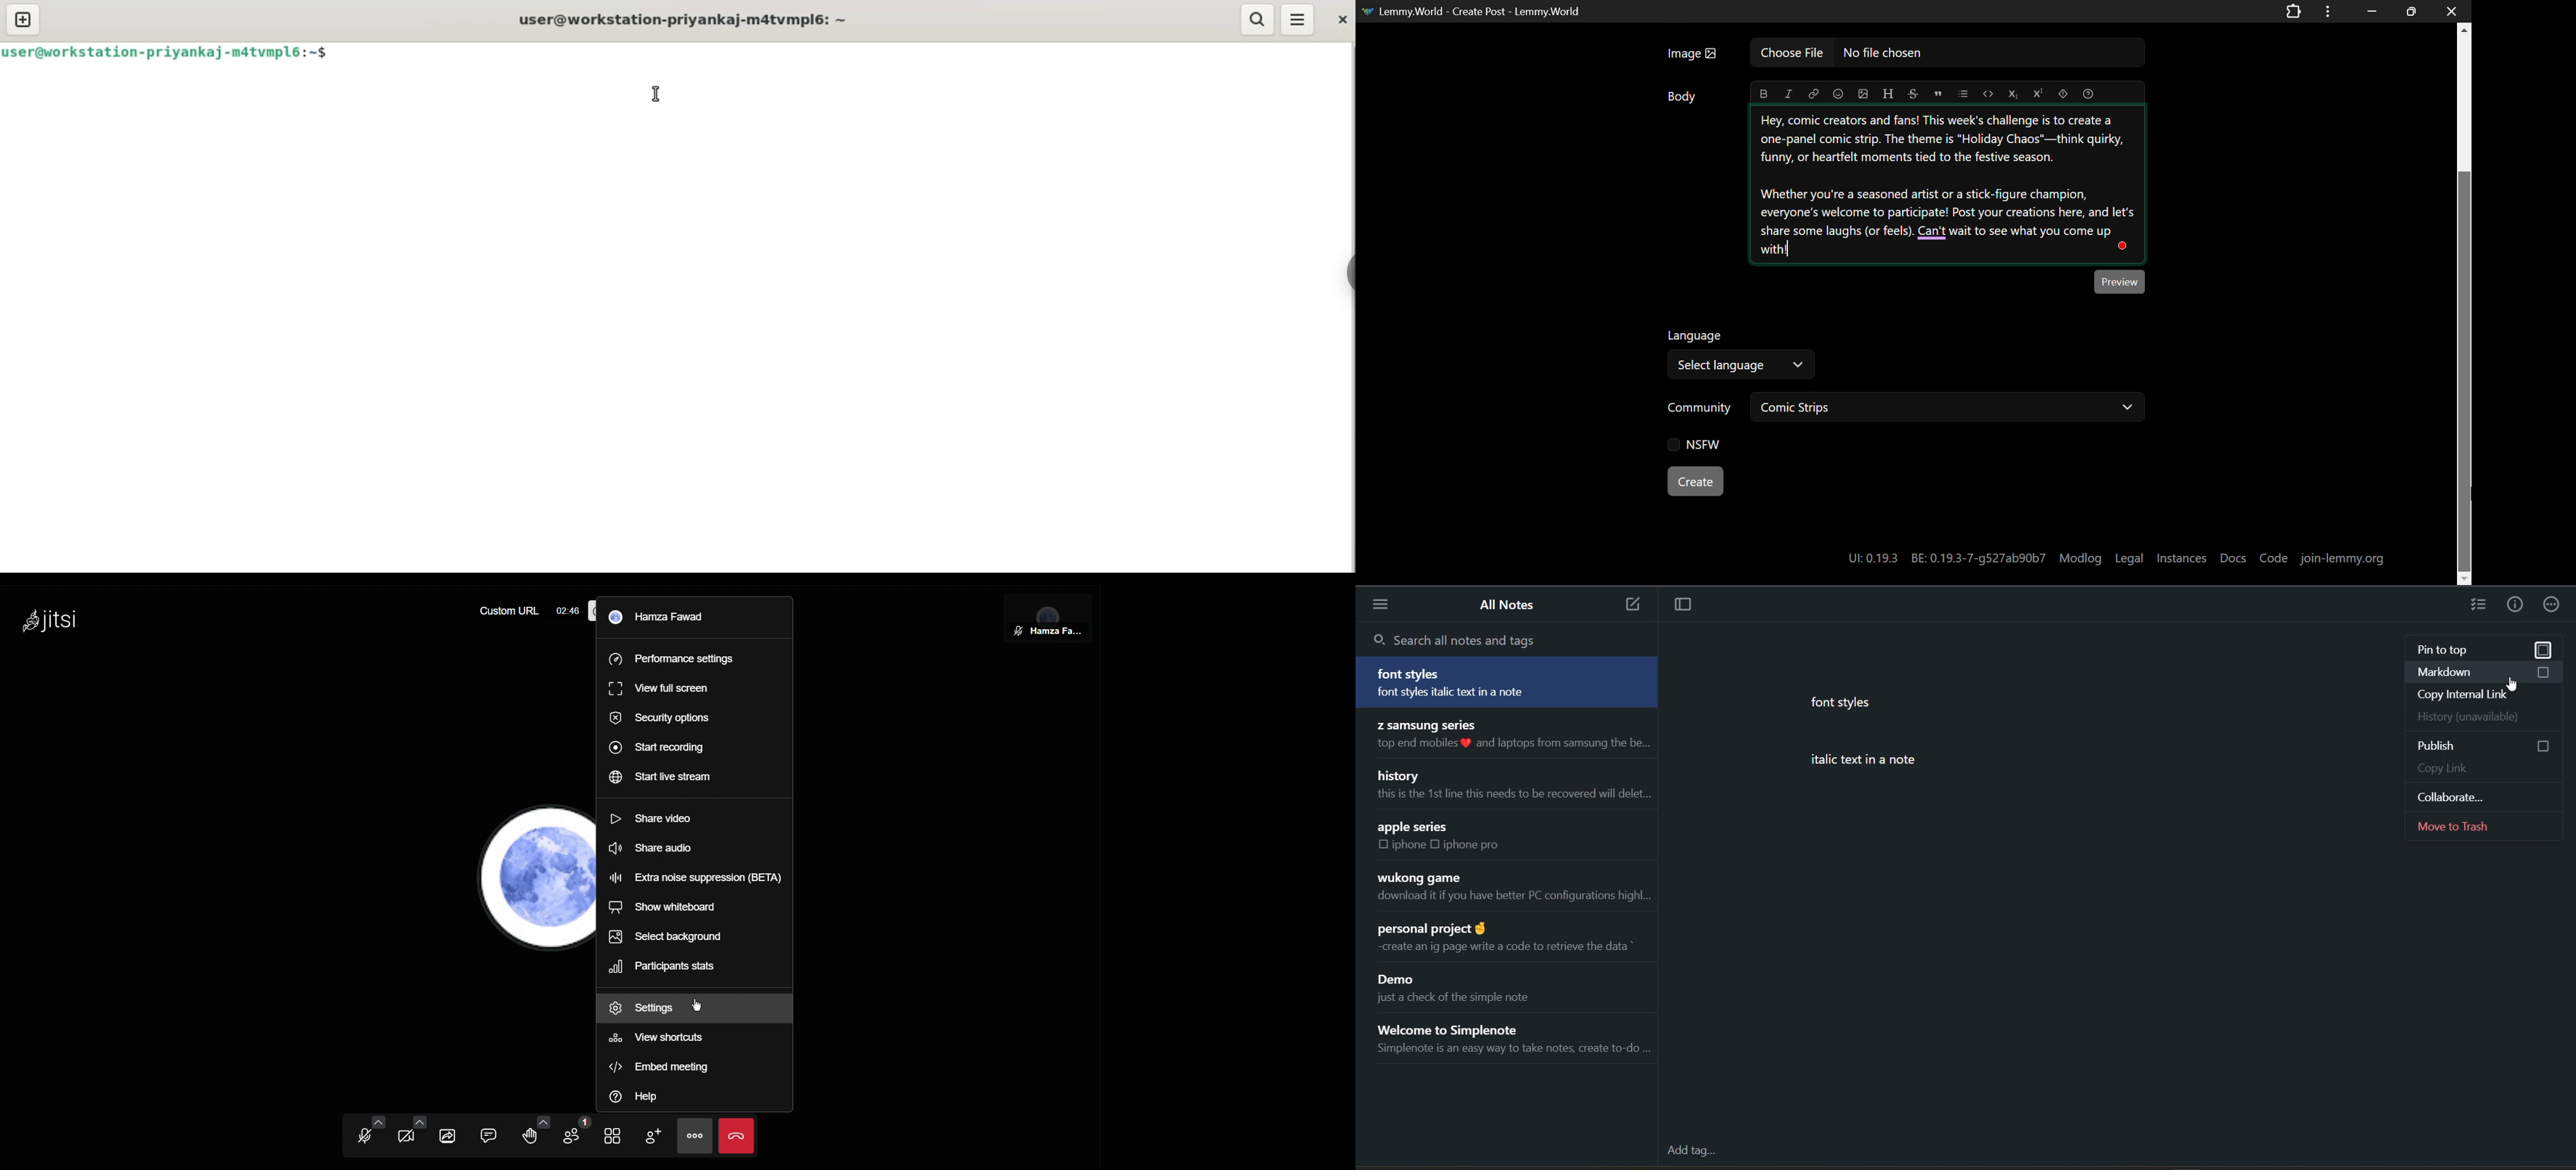 The height and width of the screenshot is (1176, 2576). What do you see at coordinates (2326, 10) in the screenshot?
I see `Options Menu` at bounding box center [2326, 10].